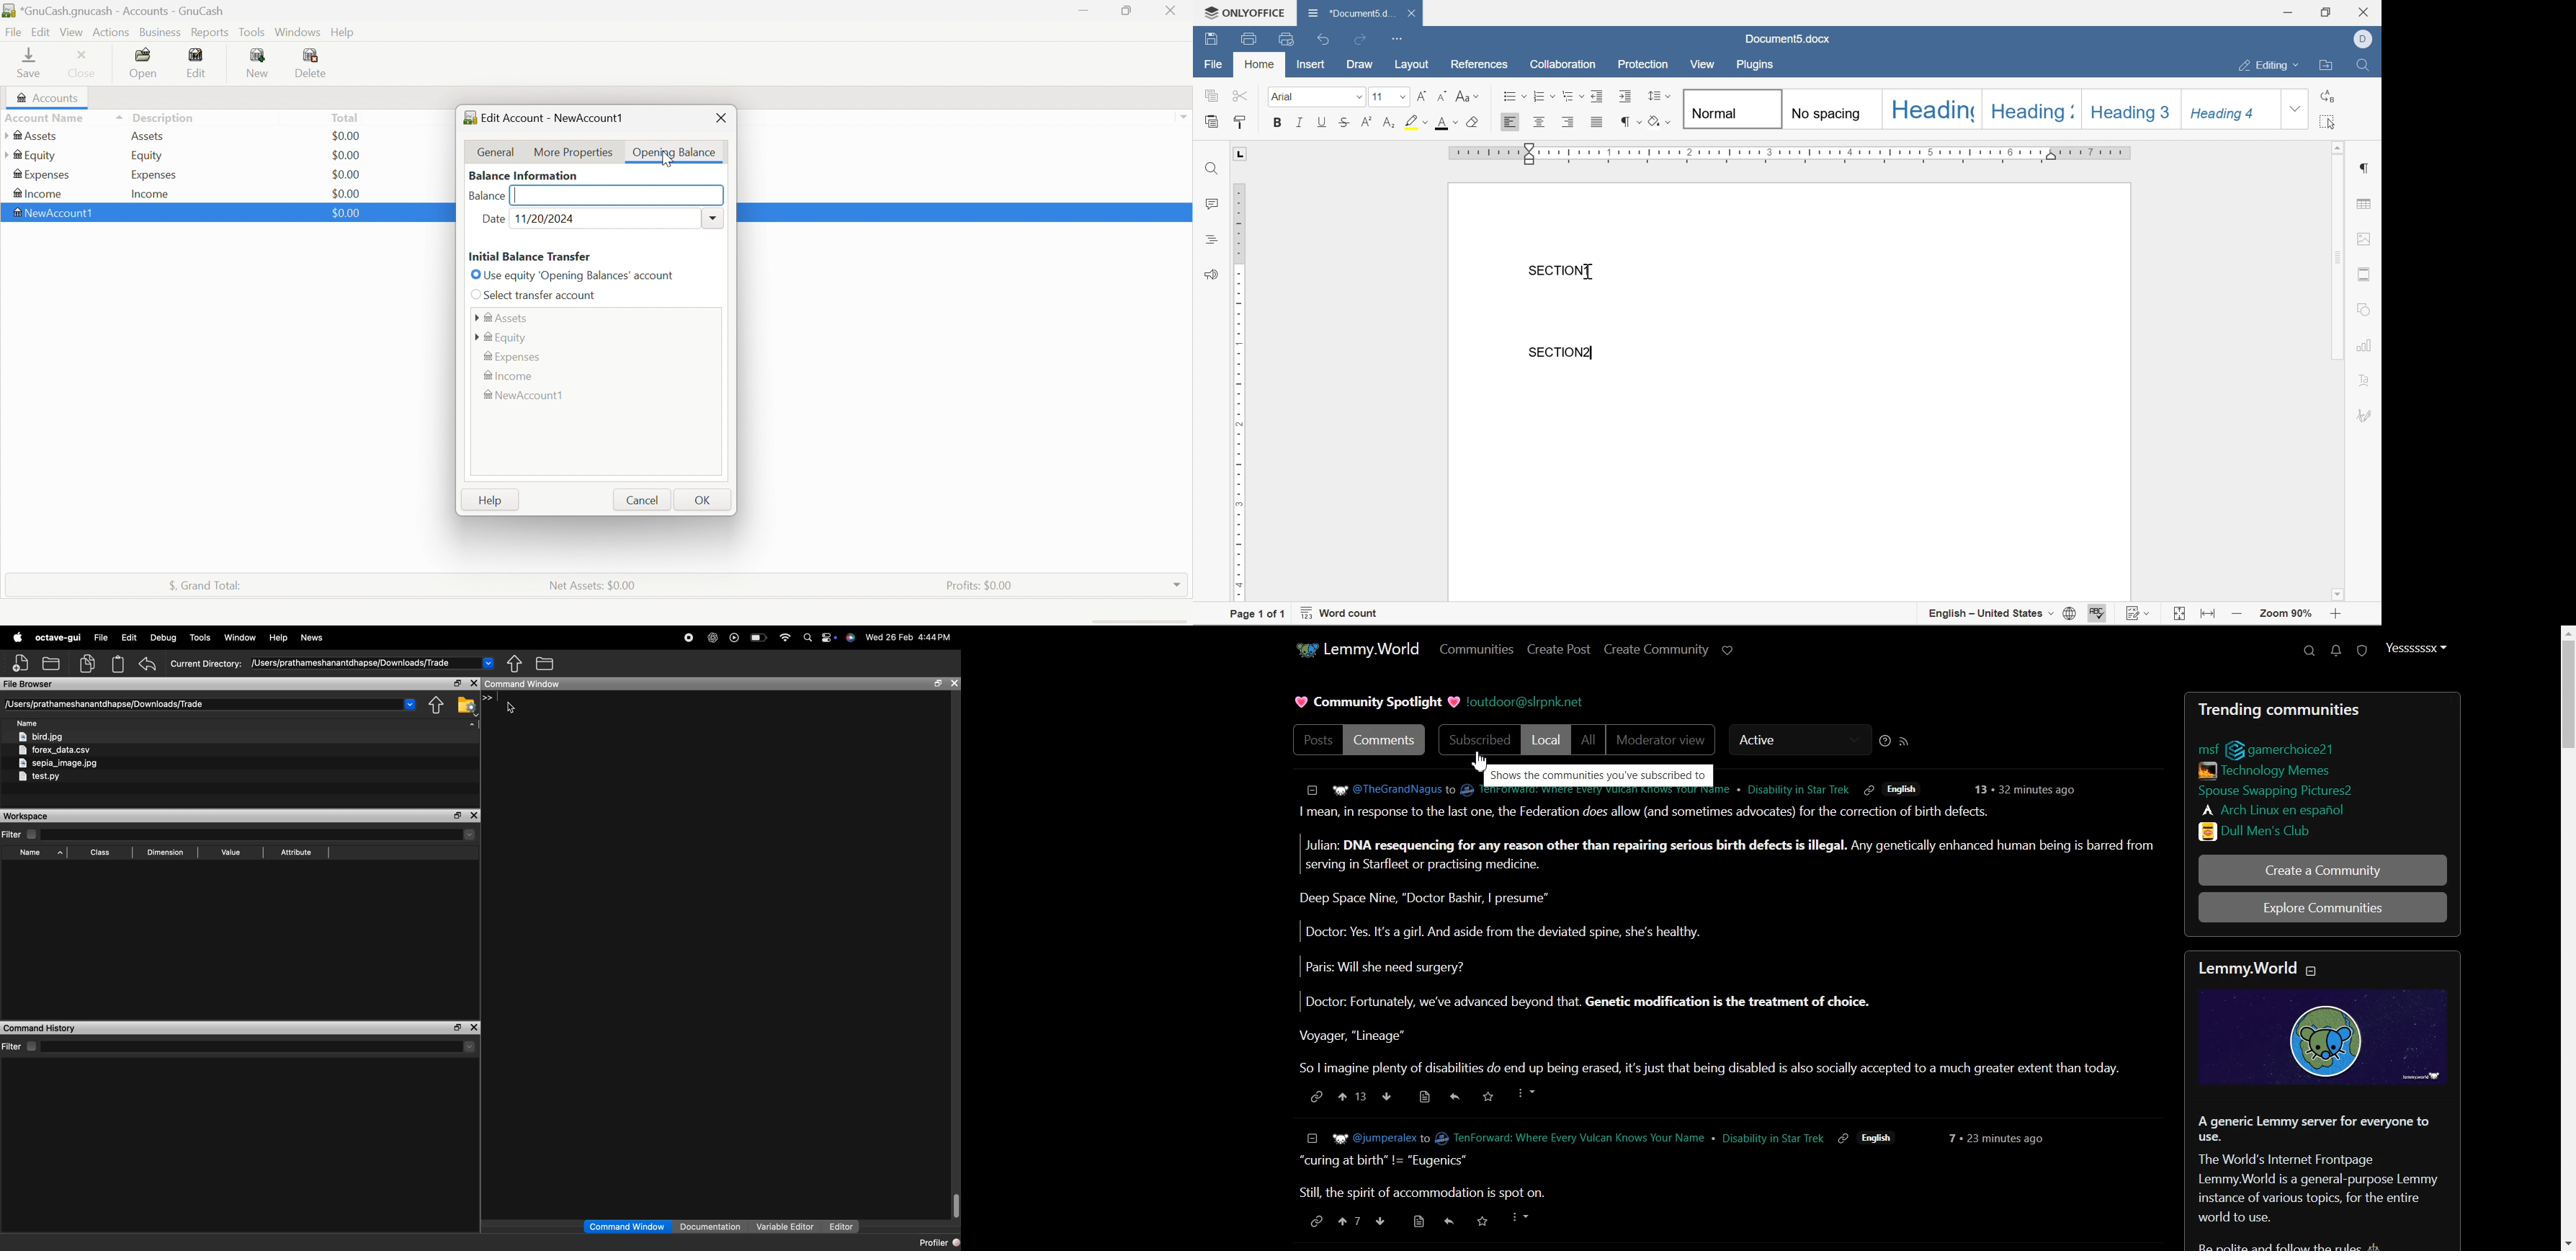 Image resolution: width=2576 pixels, height=1260 pixels. Describe the element at coordinates (163, 116) in the screenshot. I see `Description` at that location.